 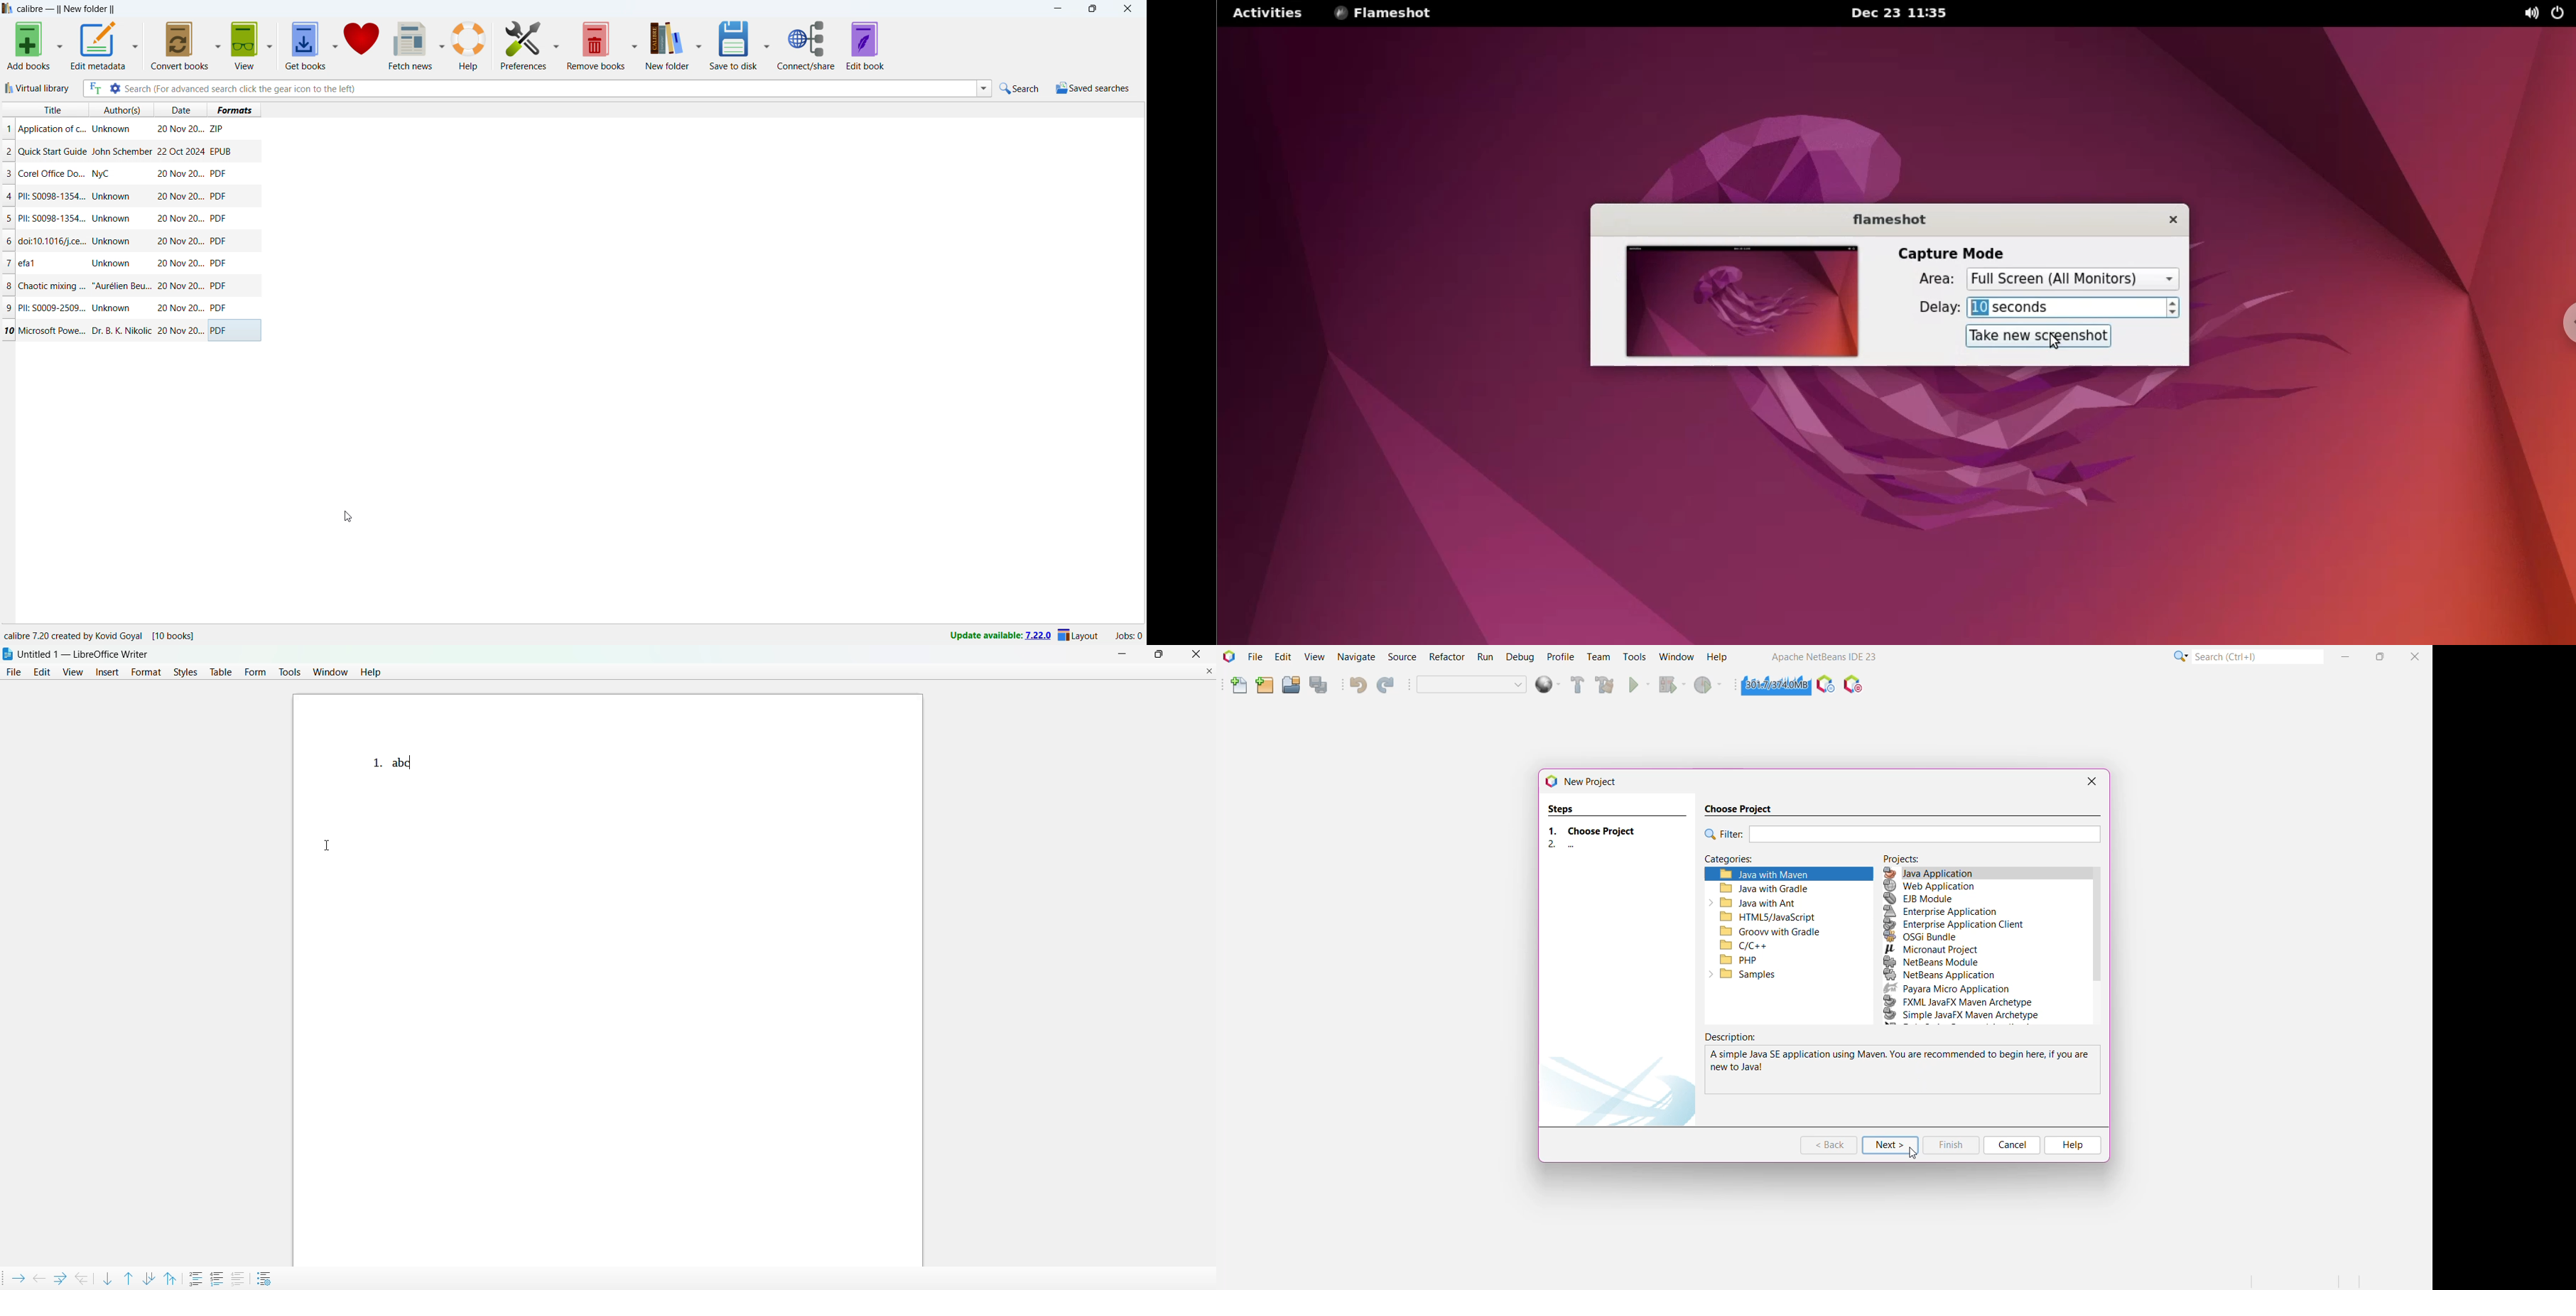 What do you see at coordinates (1604, 830) in the screenshot?
I see `Choose Project` at bounding box center [1604, 830].